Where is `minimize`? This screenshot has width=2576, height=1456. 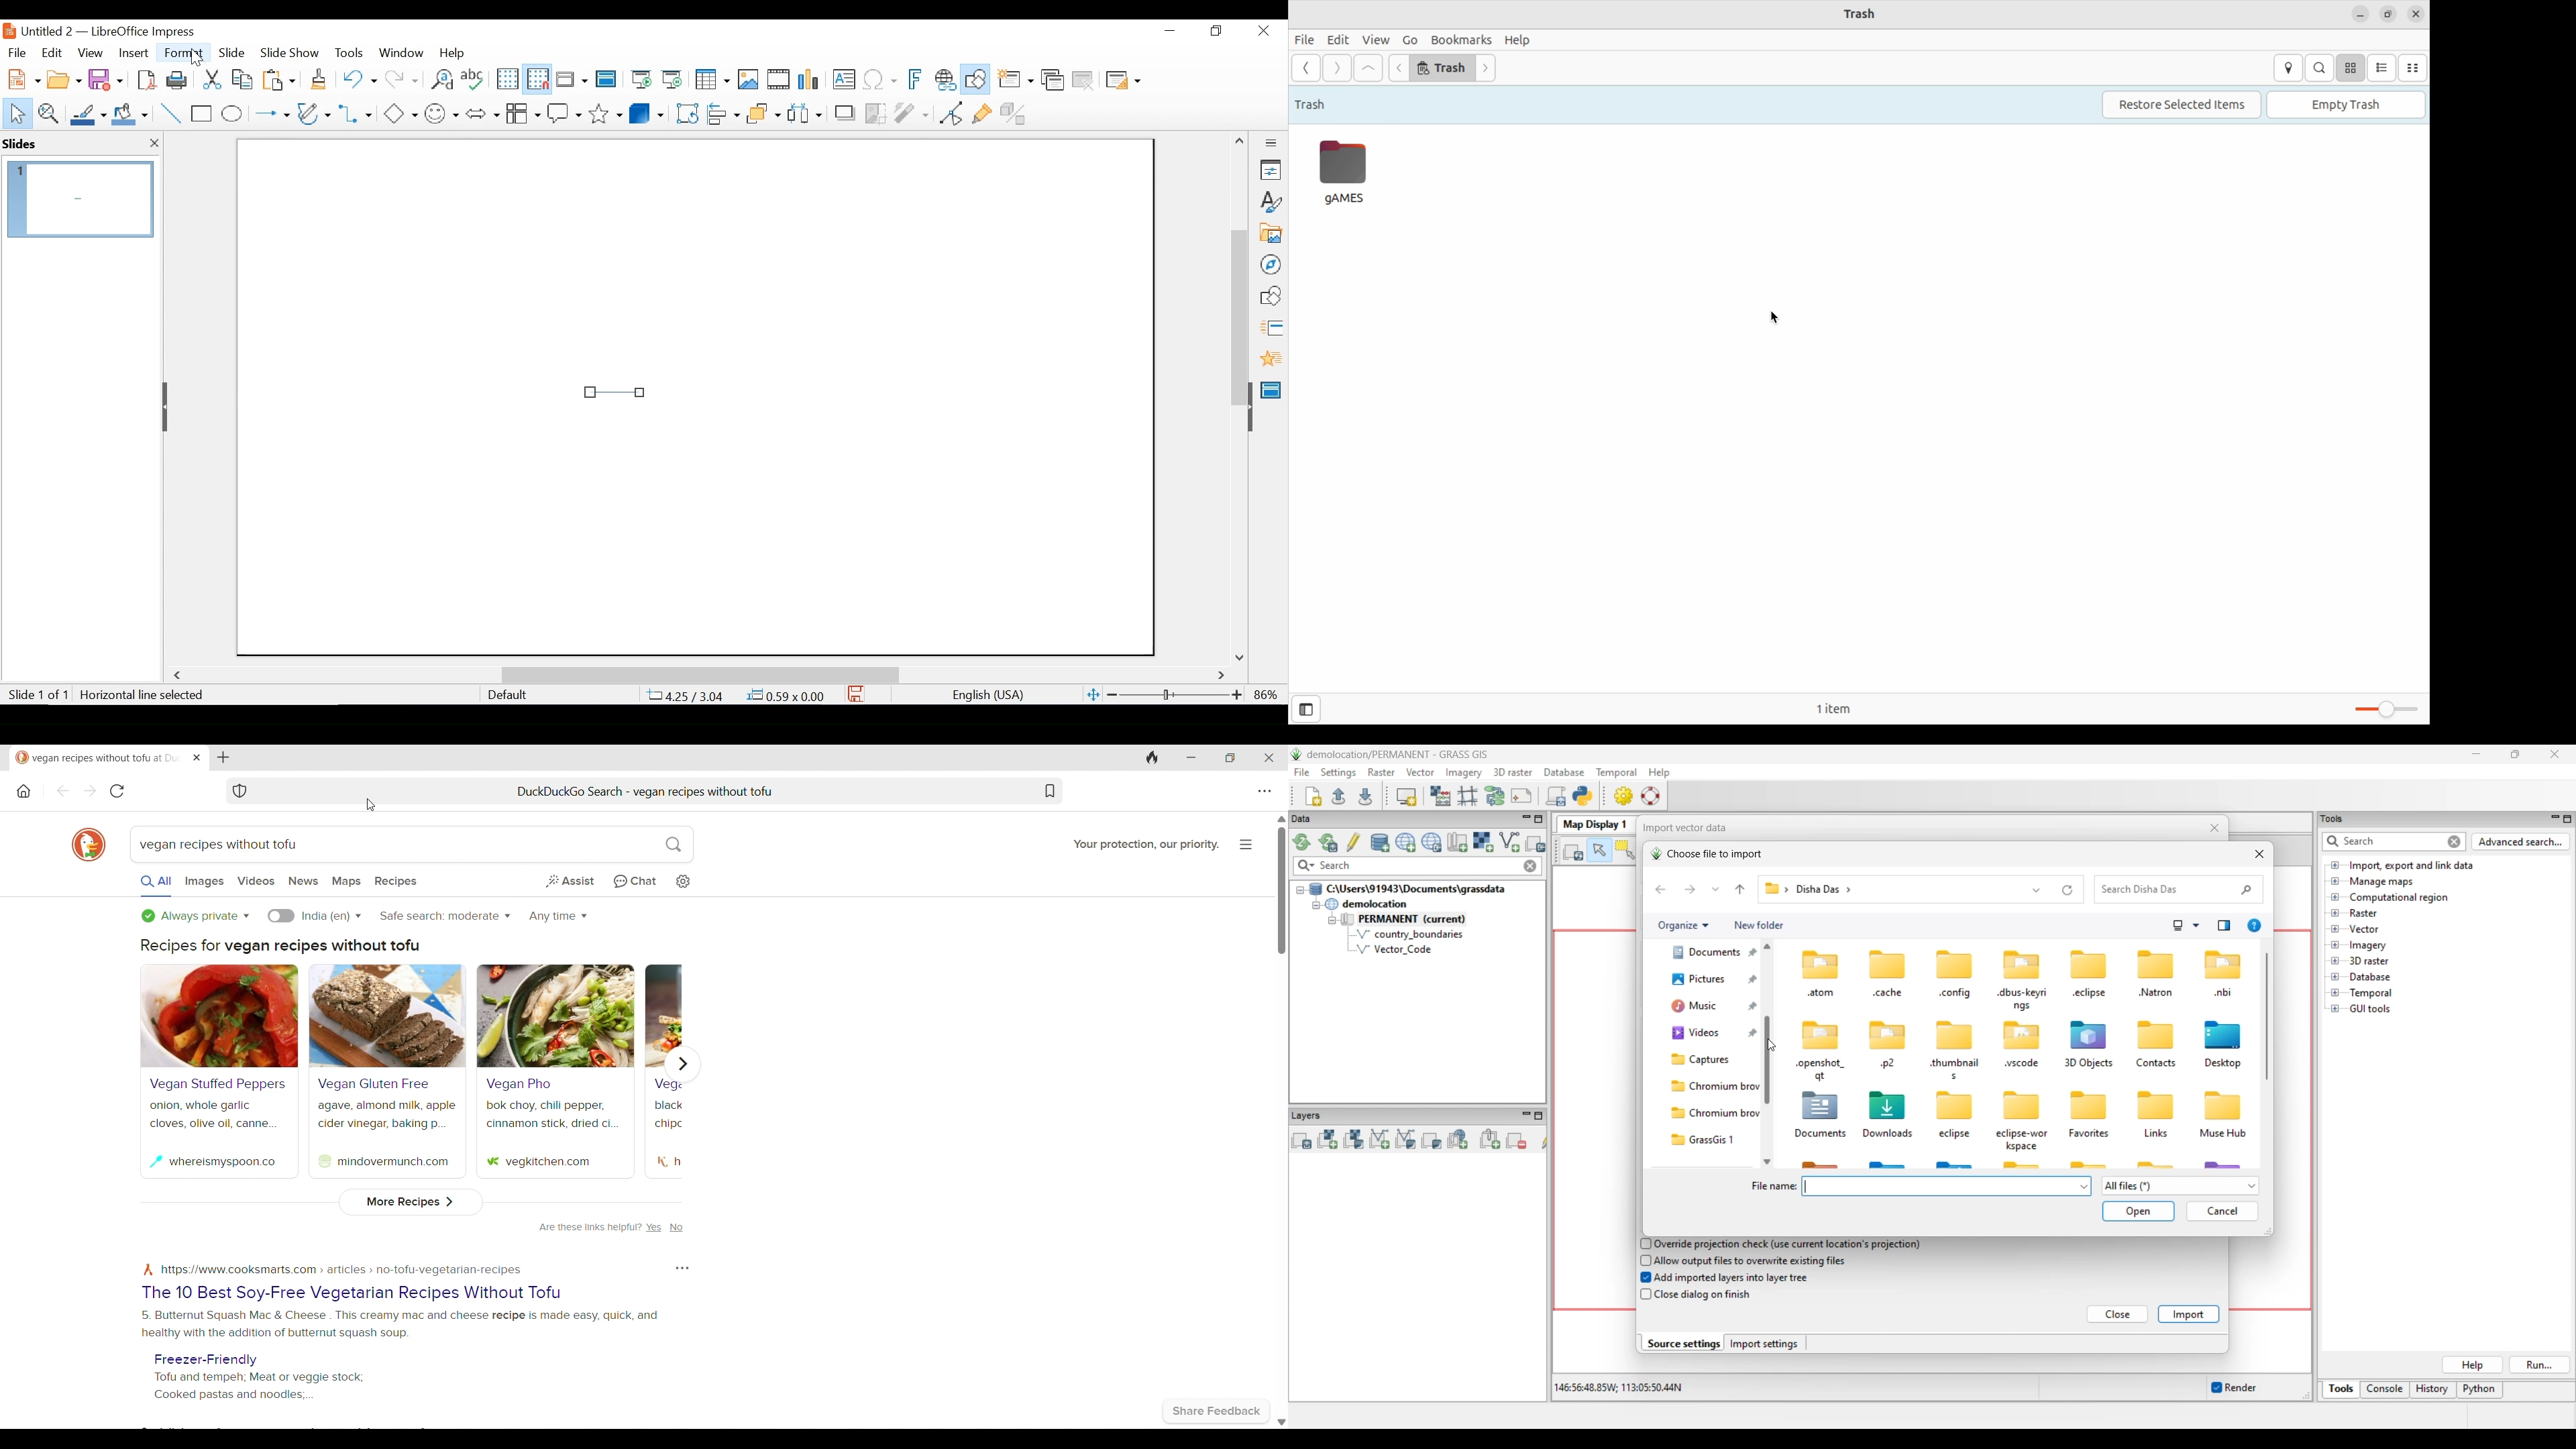
minimize is located at coordinates (2358, 14).